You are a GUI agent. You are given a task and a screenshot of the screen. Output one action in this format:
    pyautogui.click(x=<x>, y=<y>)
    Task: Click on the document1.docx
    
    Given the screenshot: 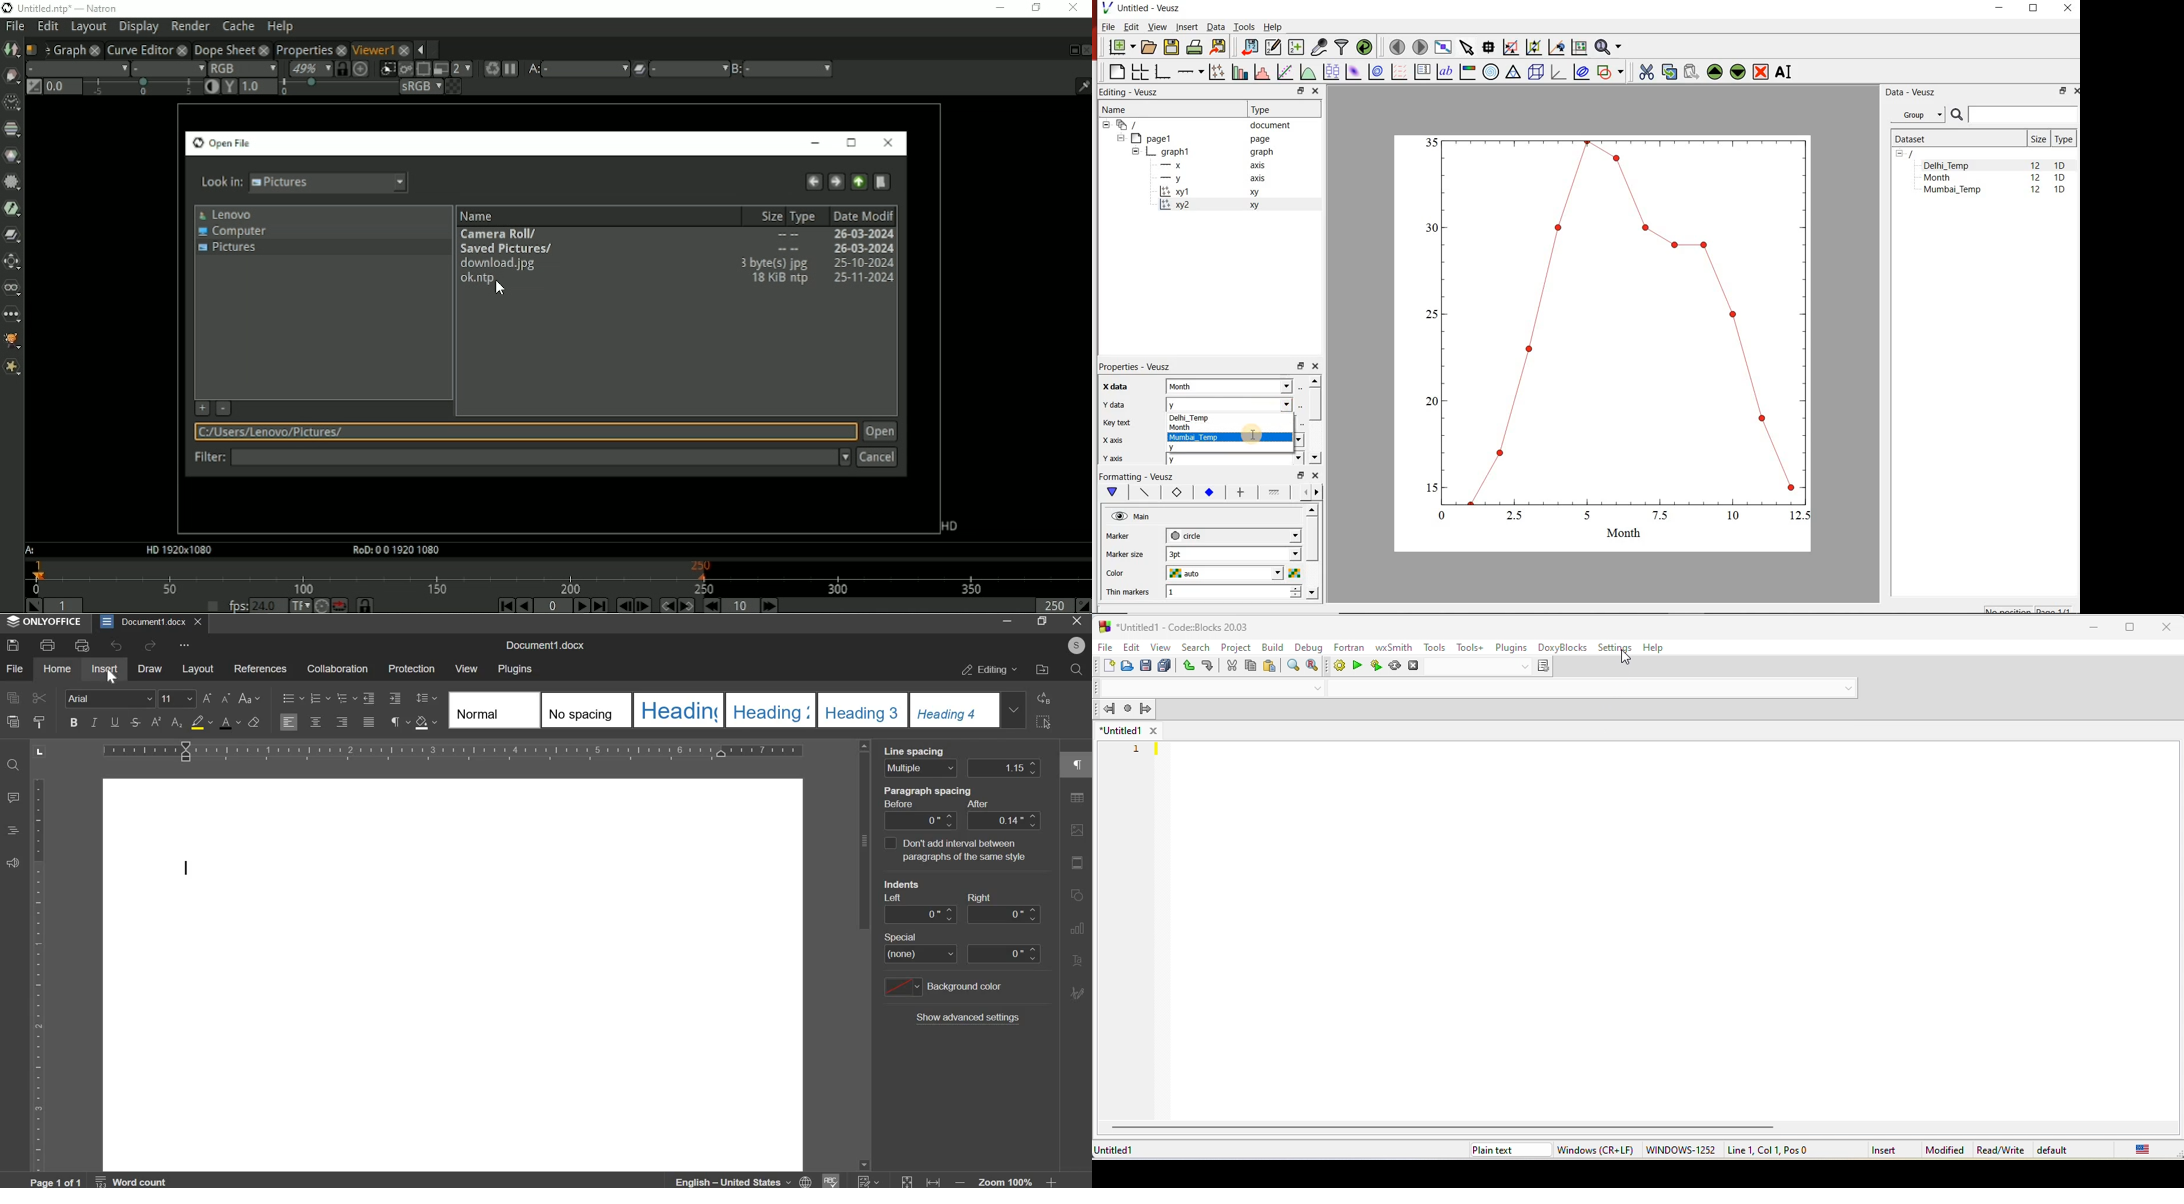 What is the action you would take?
    pyautogui.click(x=142, y=621)
    